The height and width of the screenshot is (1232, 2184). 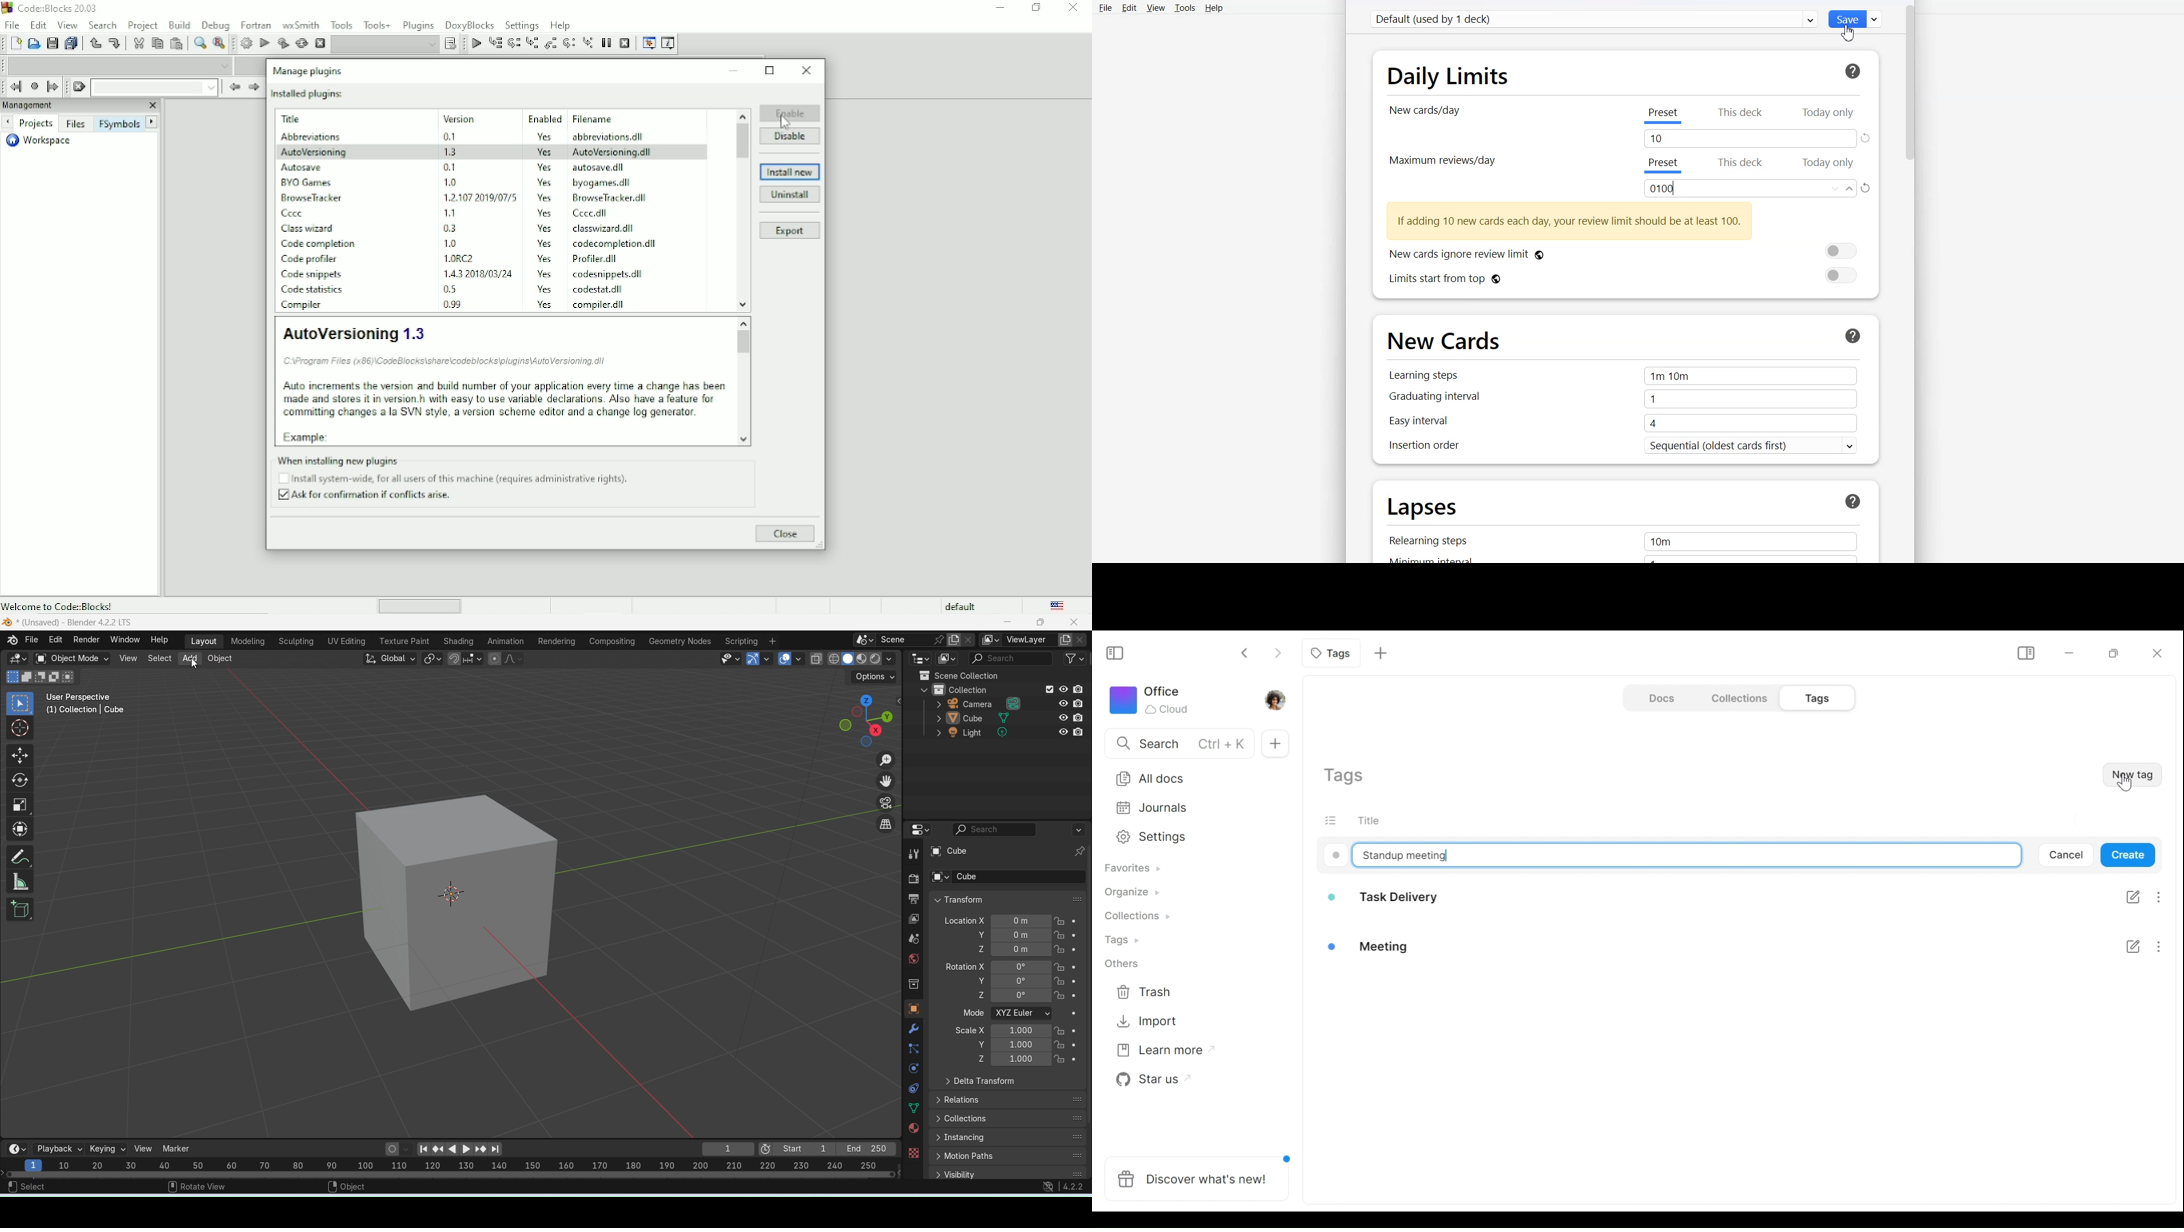 I want to click on Paste, so click(x=177, y=43).